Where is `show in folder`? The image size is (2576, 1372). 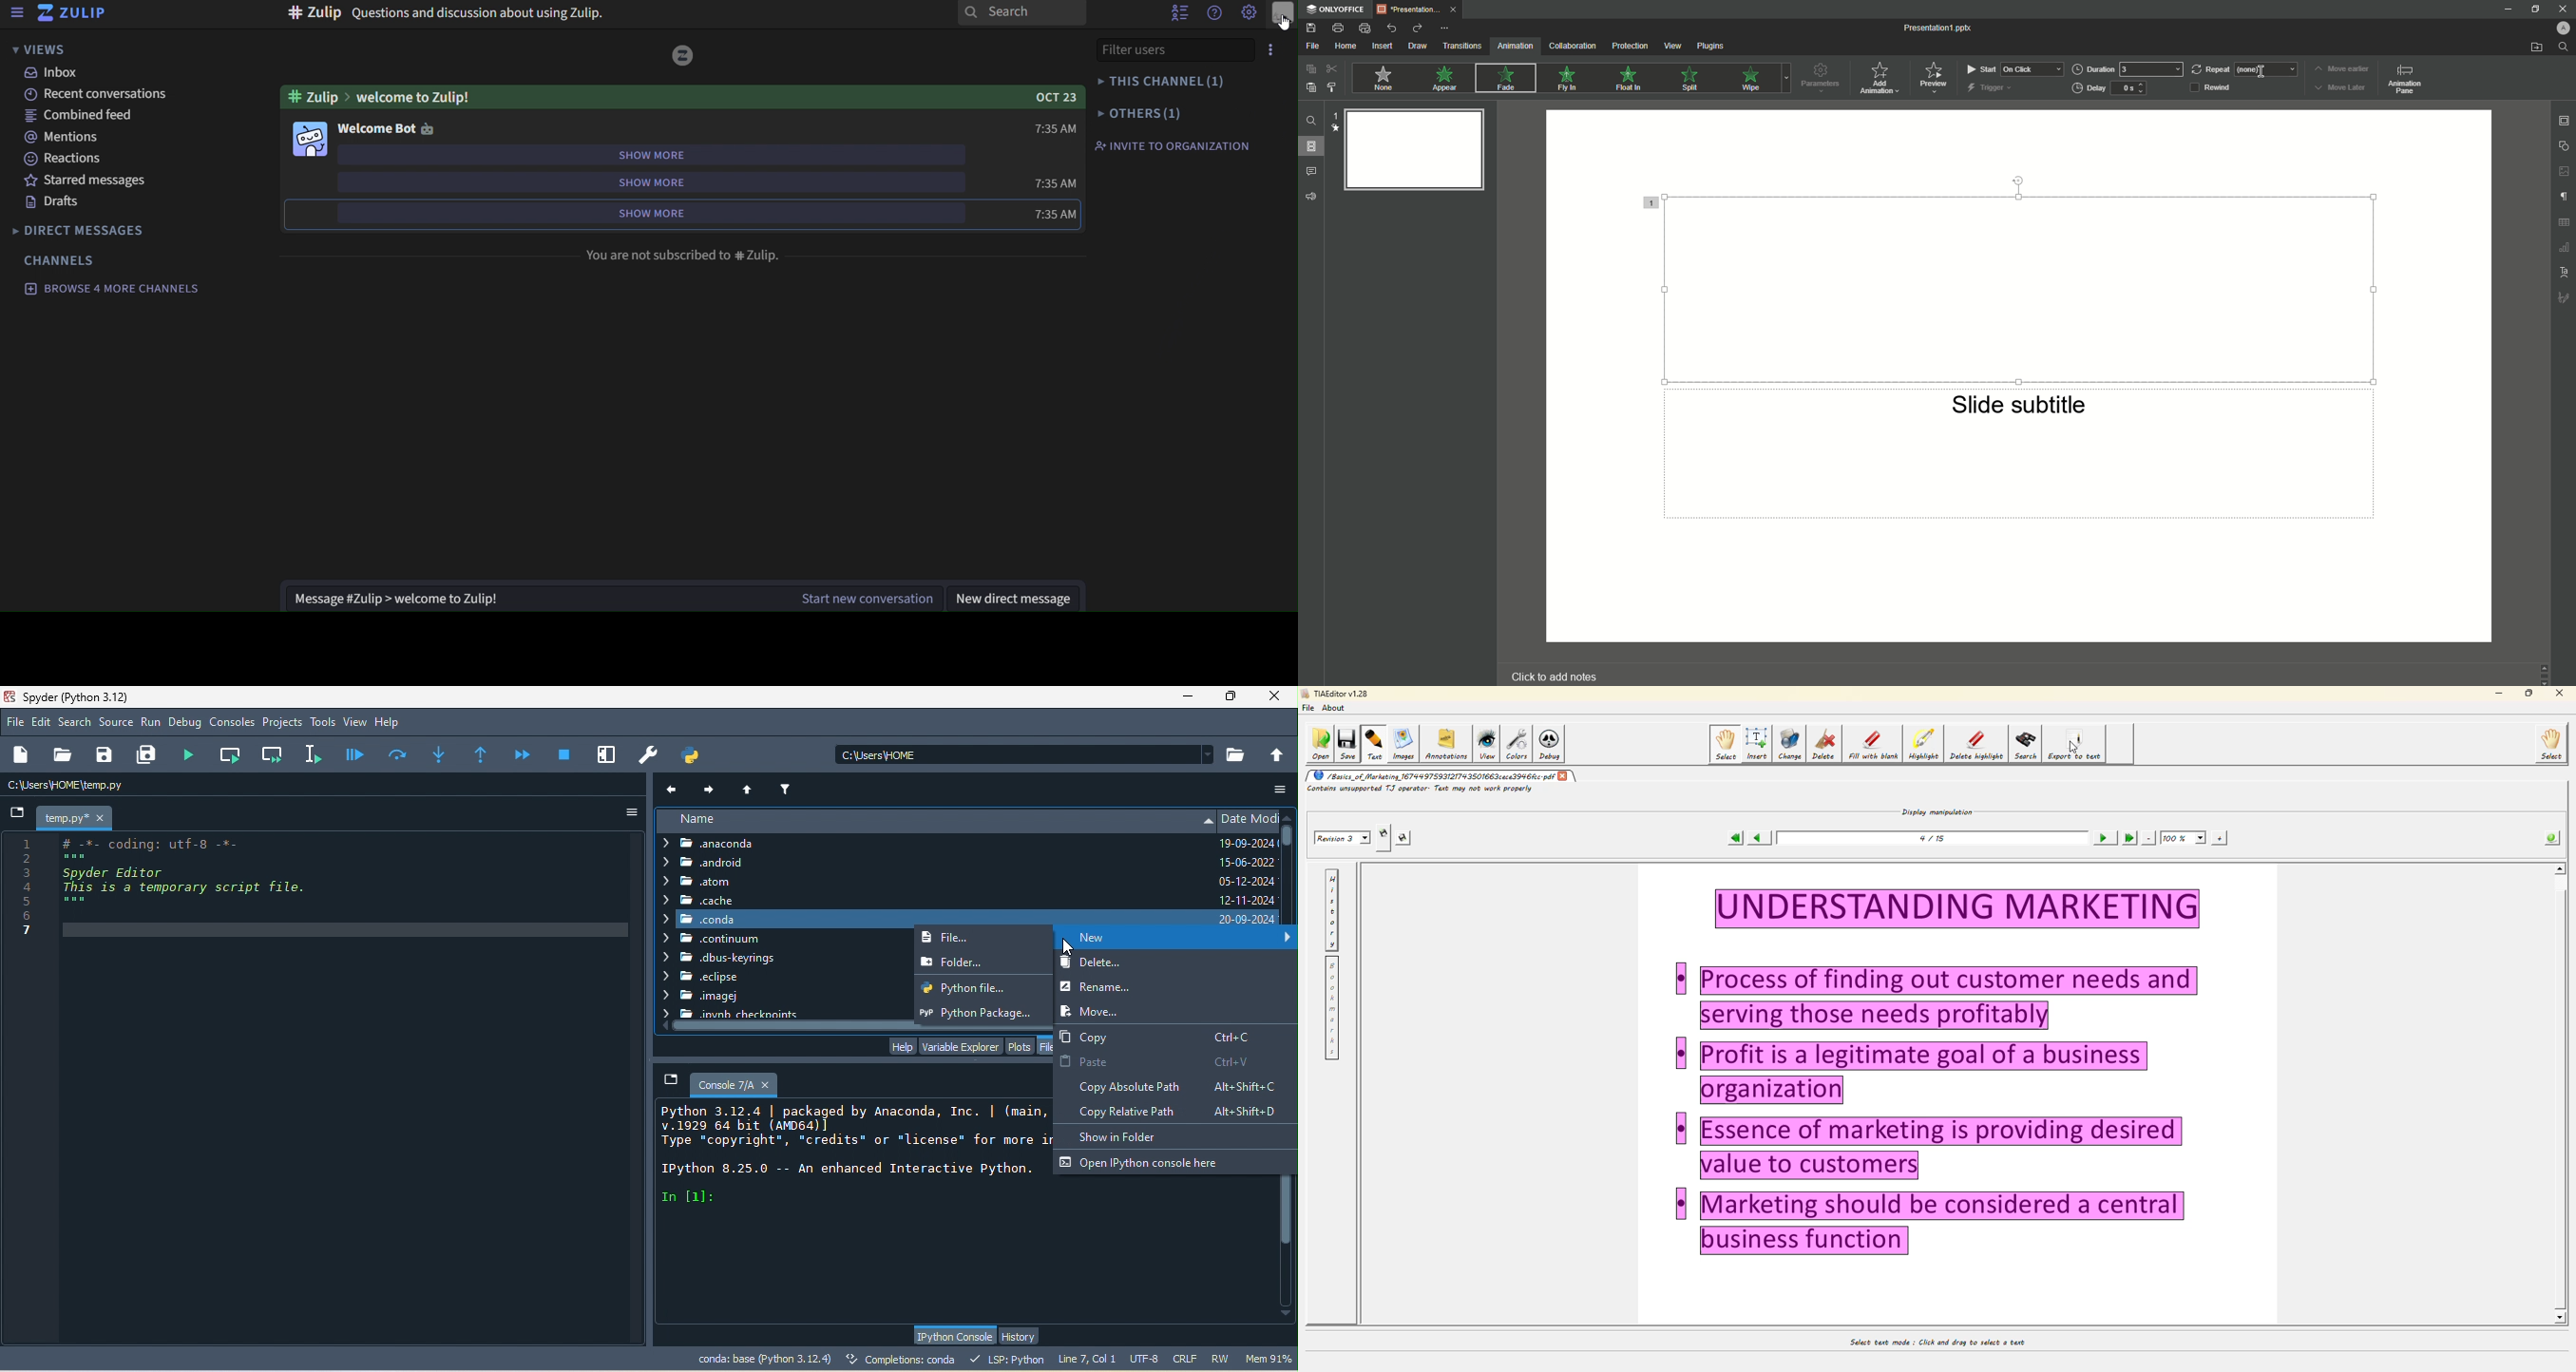
show in folder is located at coordinates (1128, 1135).